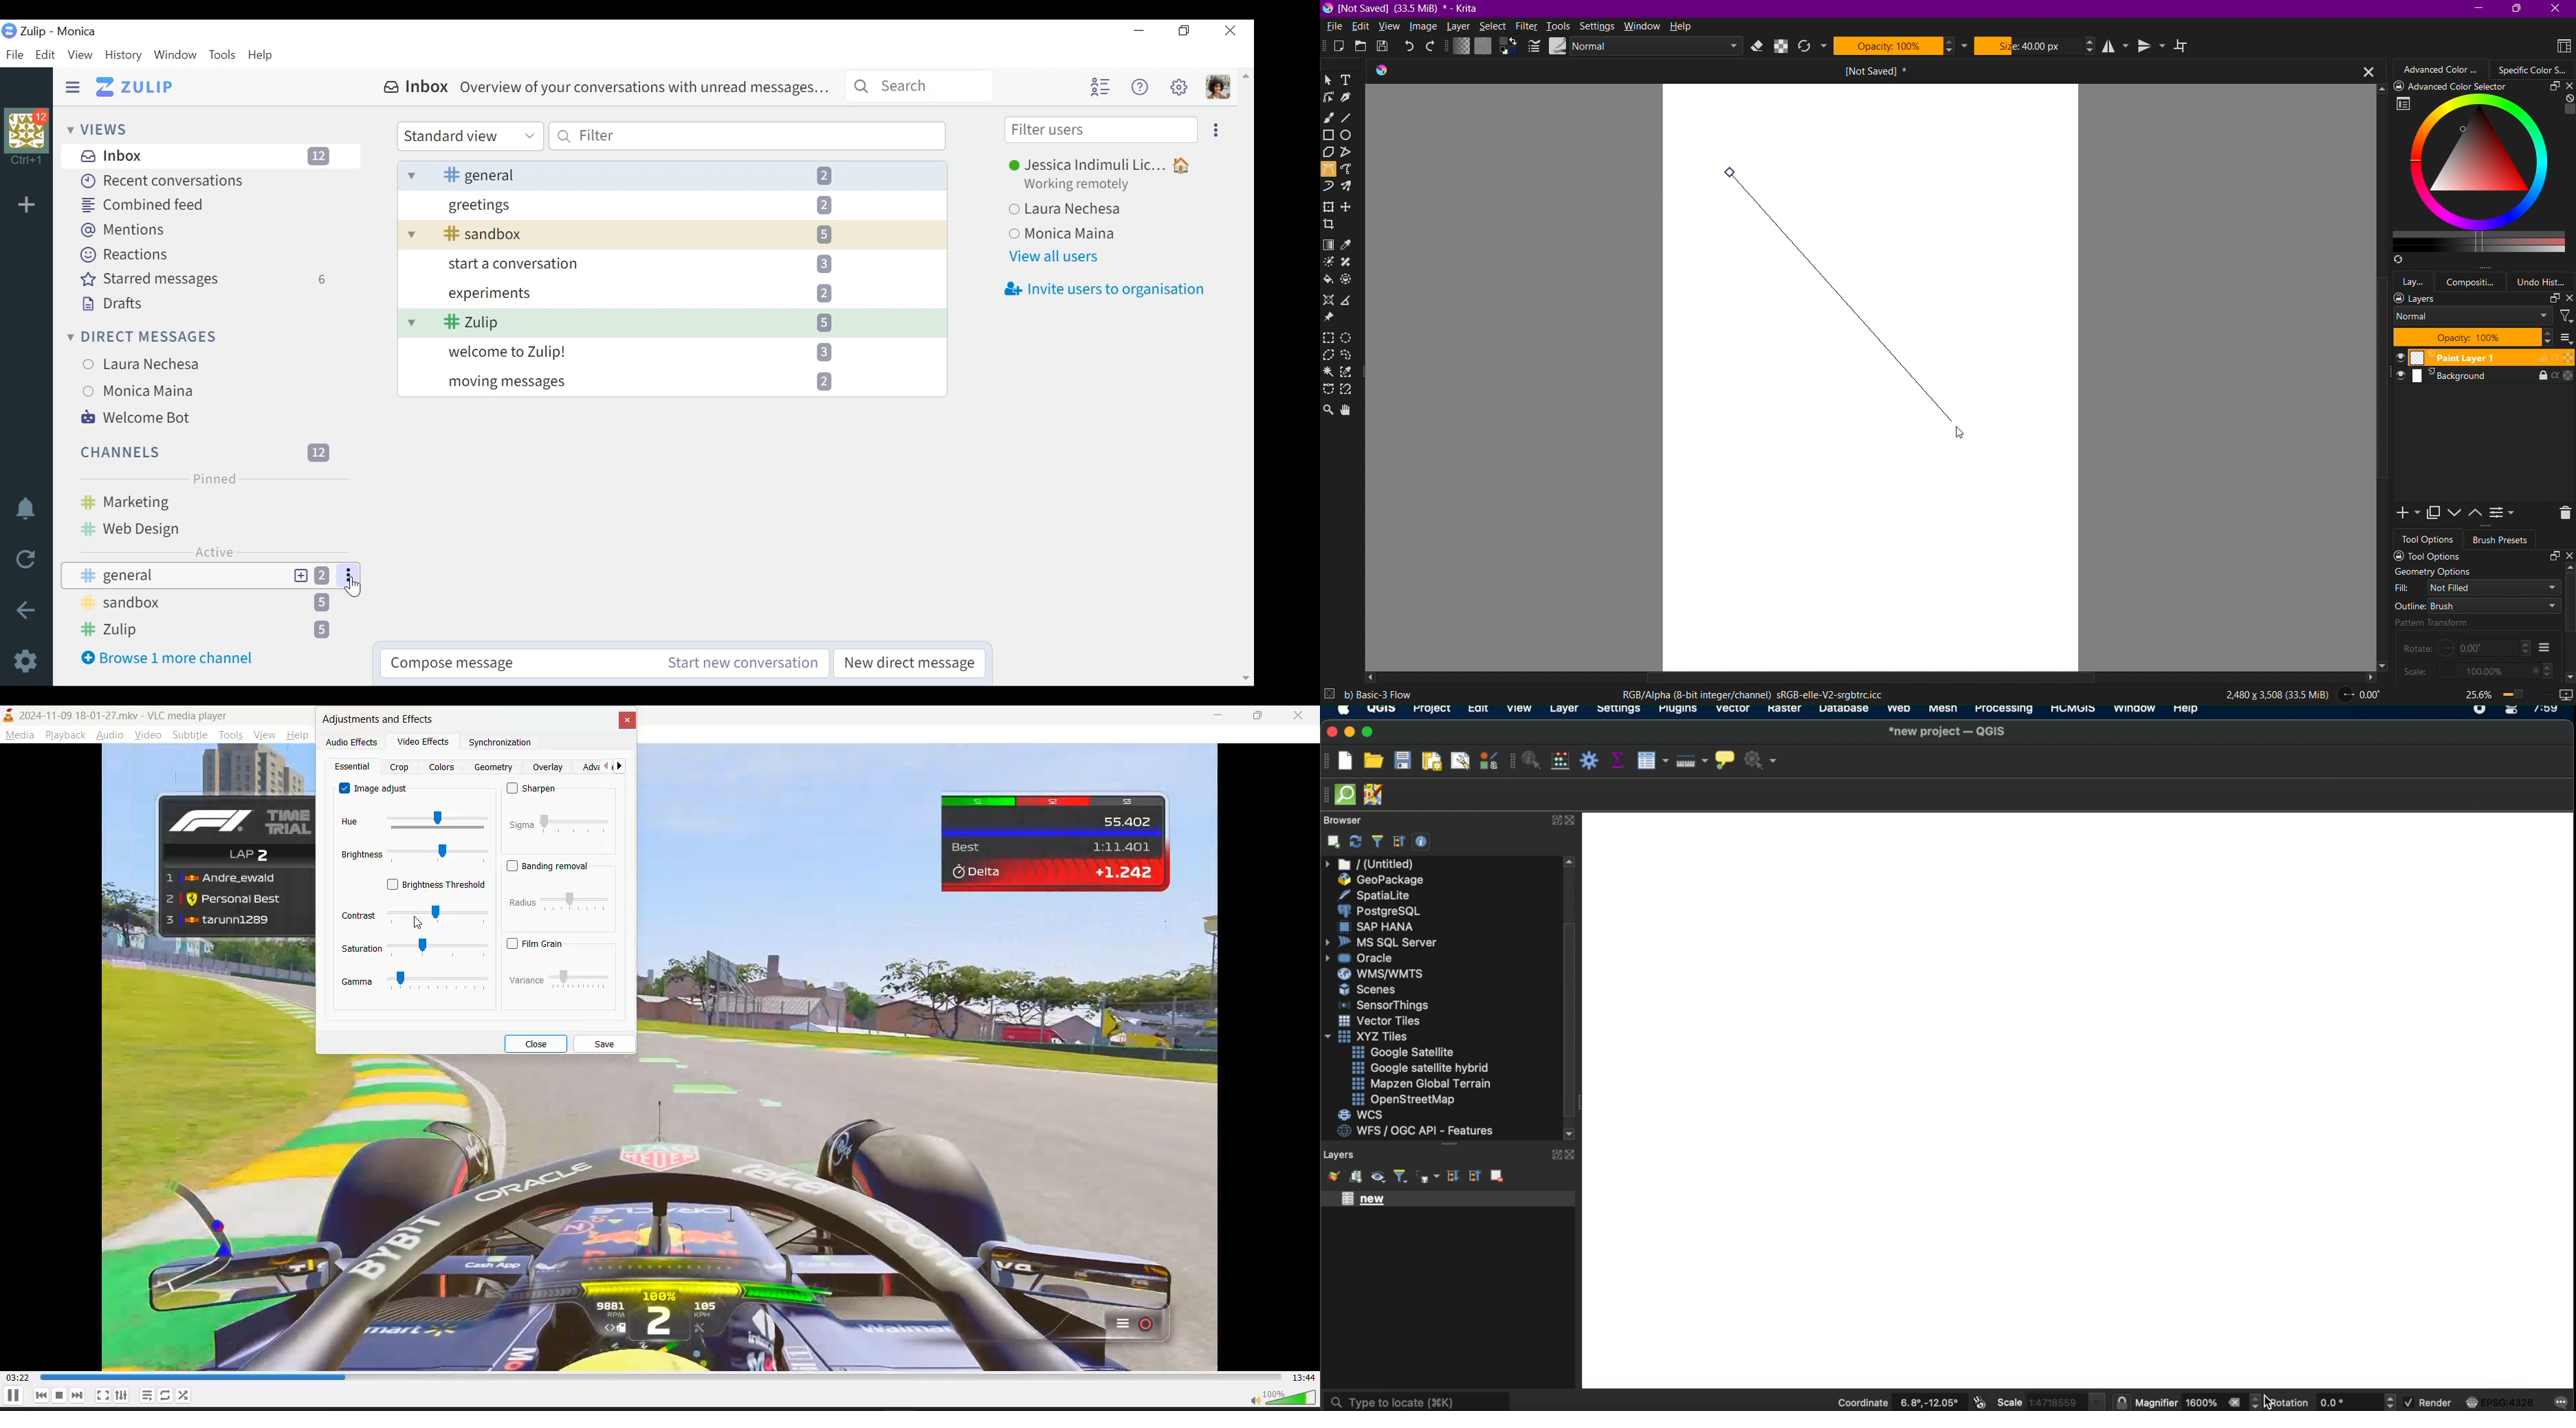 This screenshot has height=1428, width=2576. Describe the element at coordinates (2568, 675) in the screenshot. I see `down` at that location.